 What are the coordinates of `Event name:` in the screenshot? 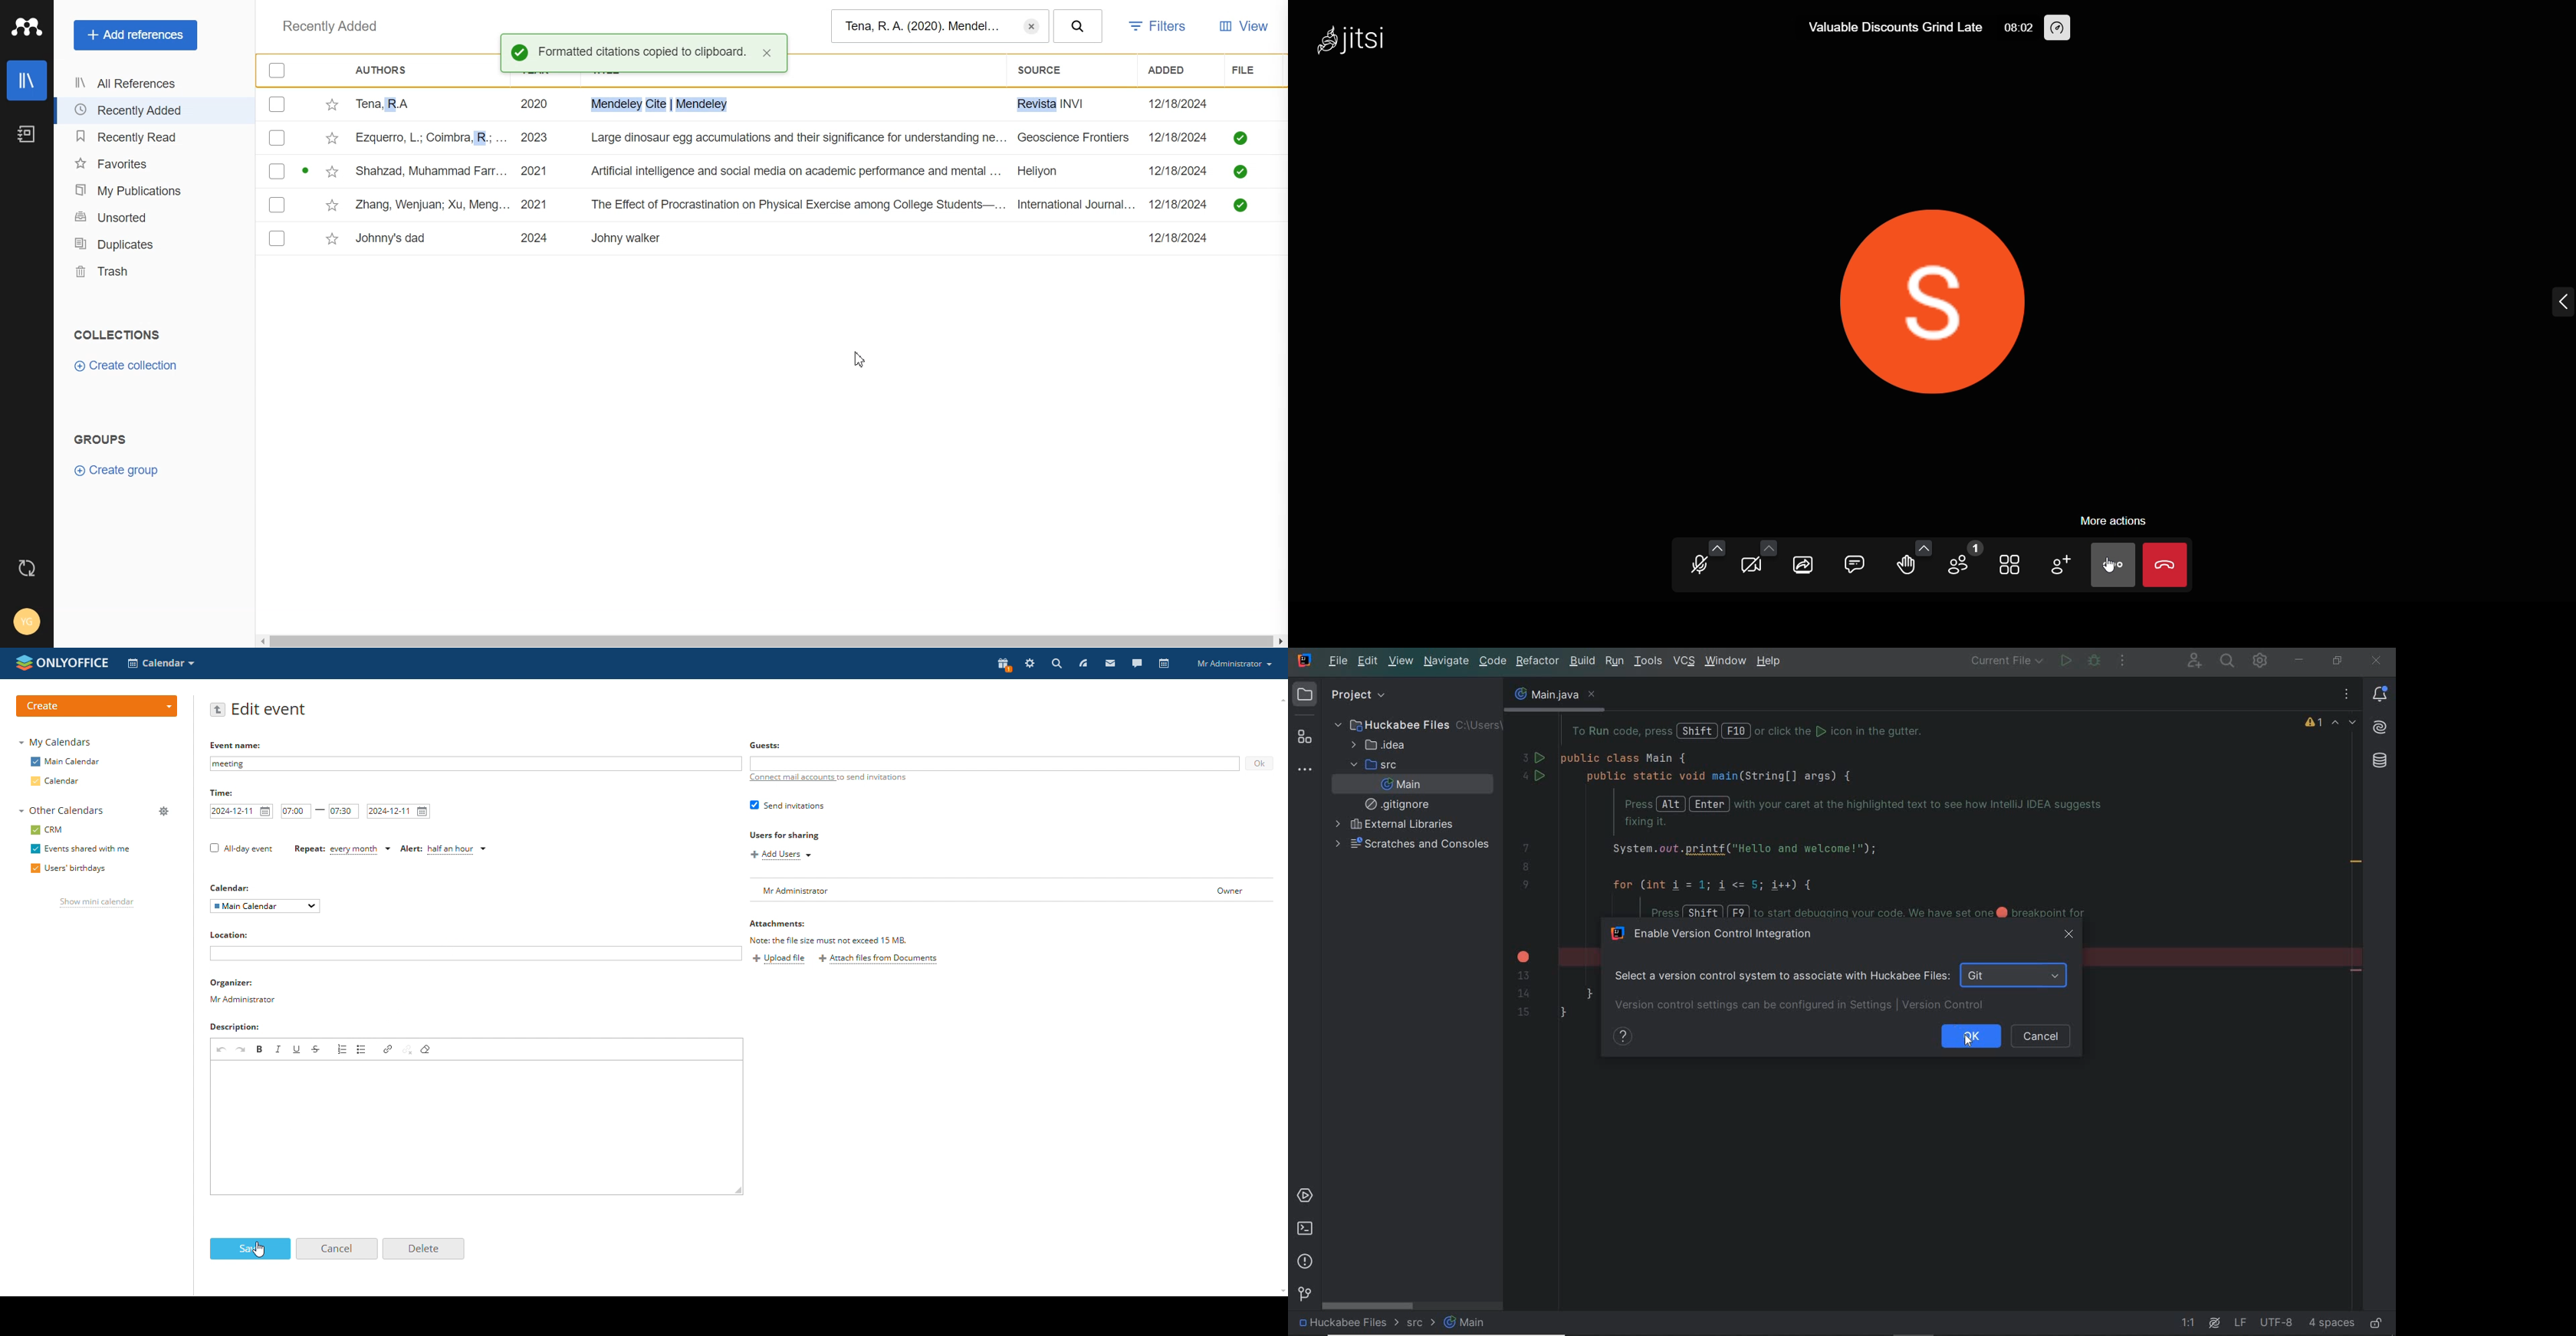 It's located at (232, 746).